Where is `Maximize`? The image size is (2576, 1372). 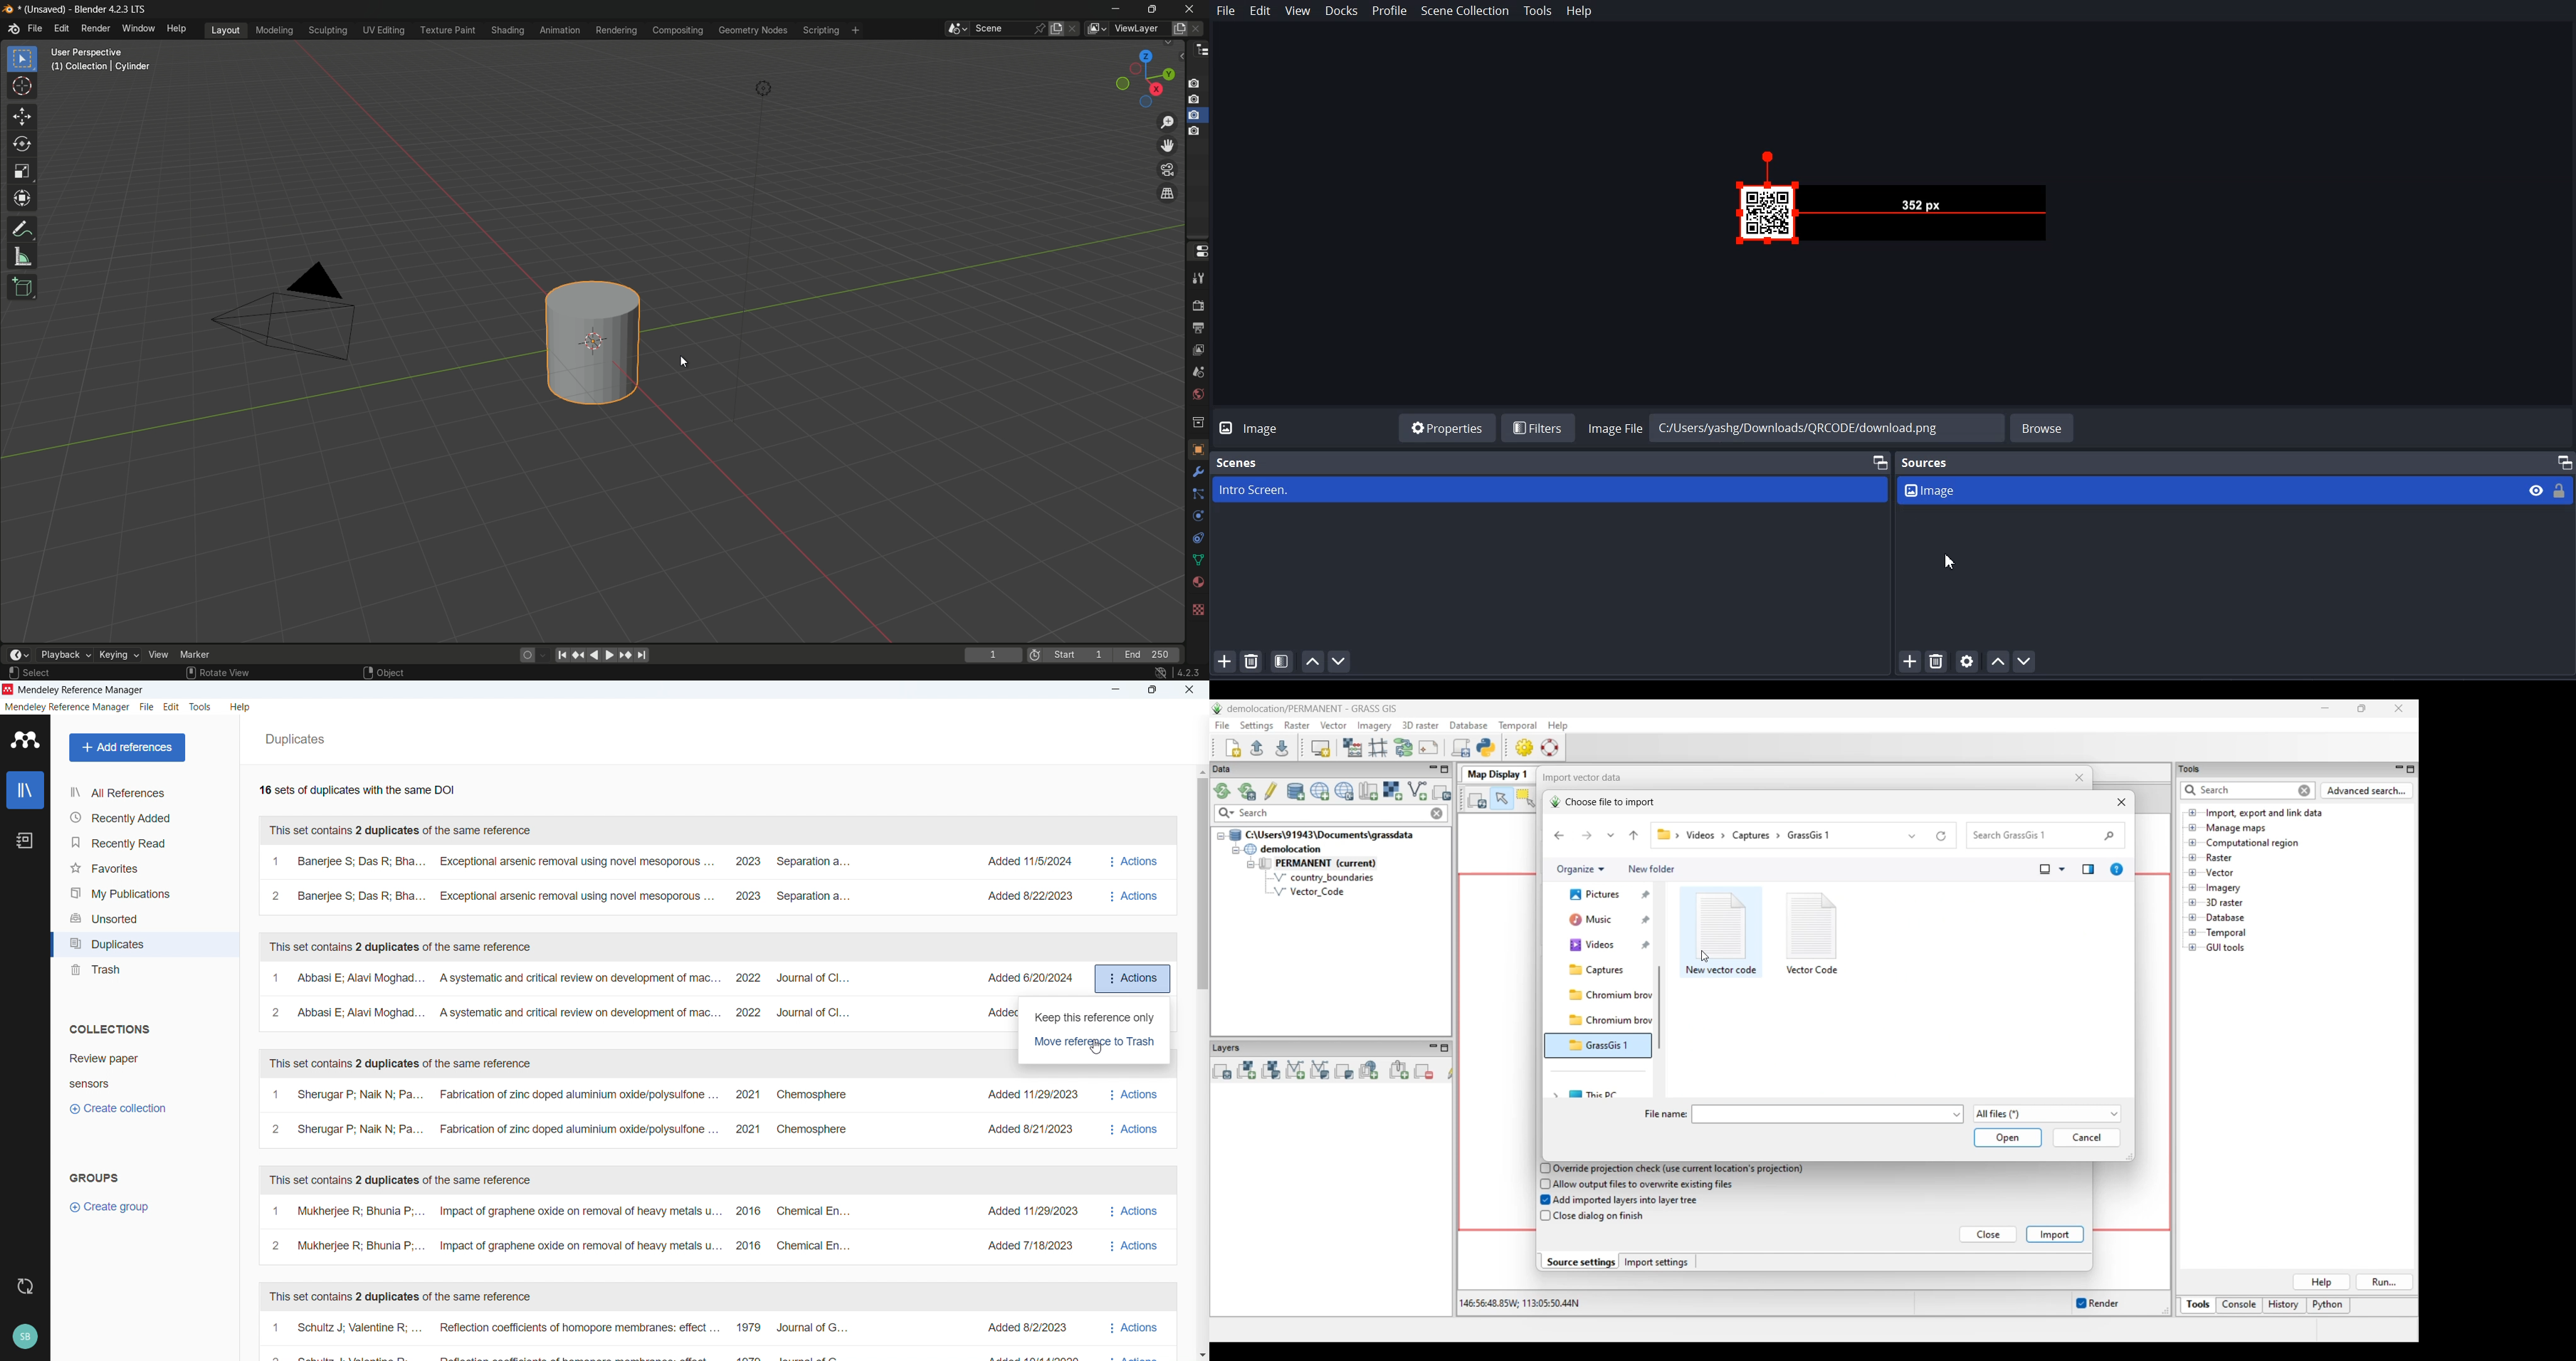 Maximize is located at coordinates (1878, 461).